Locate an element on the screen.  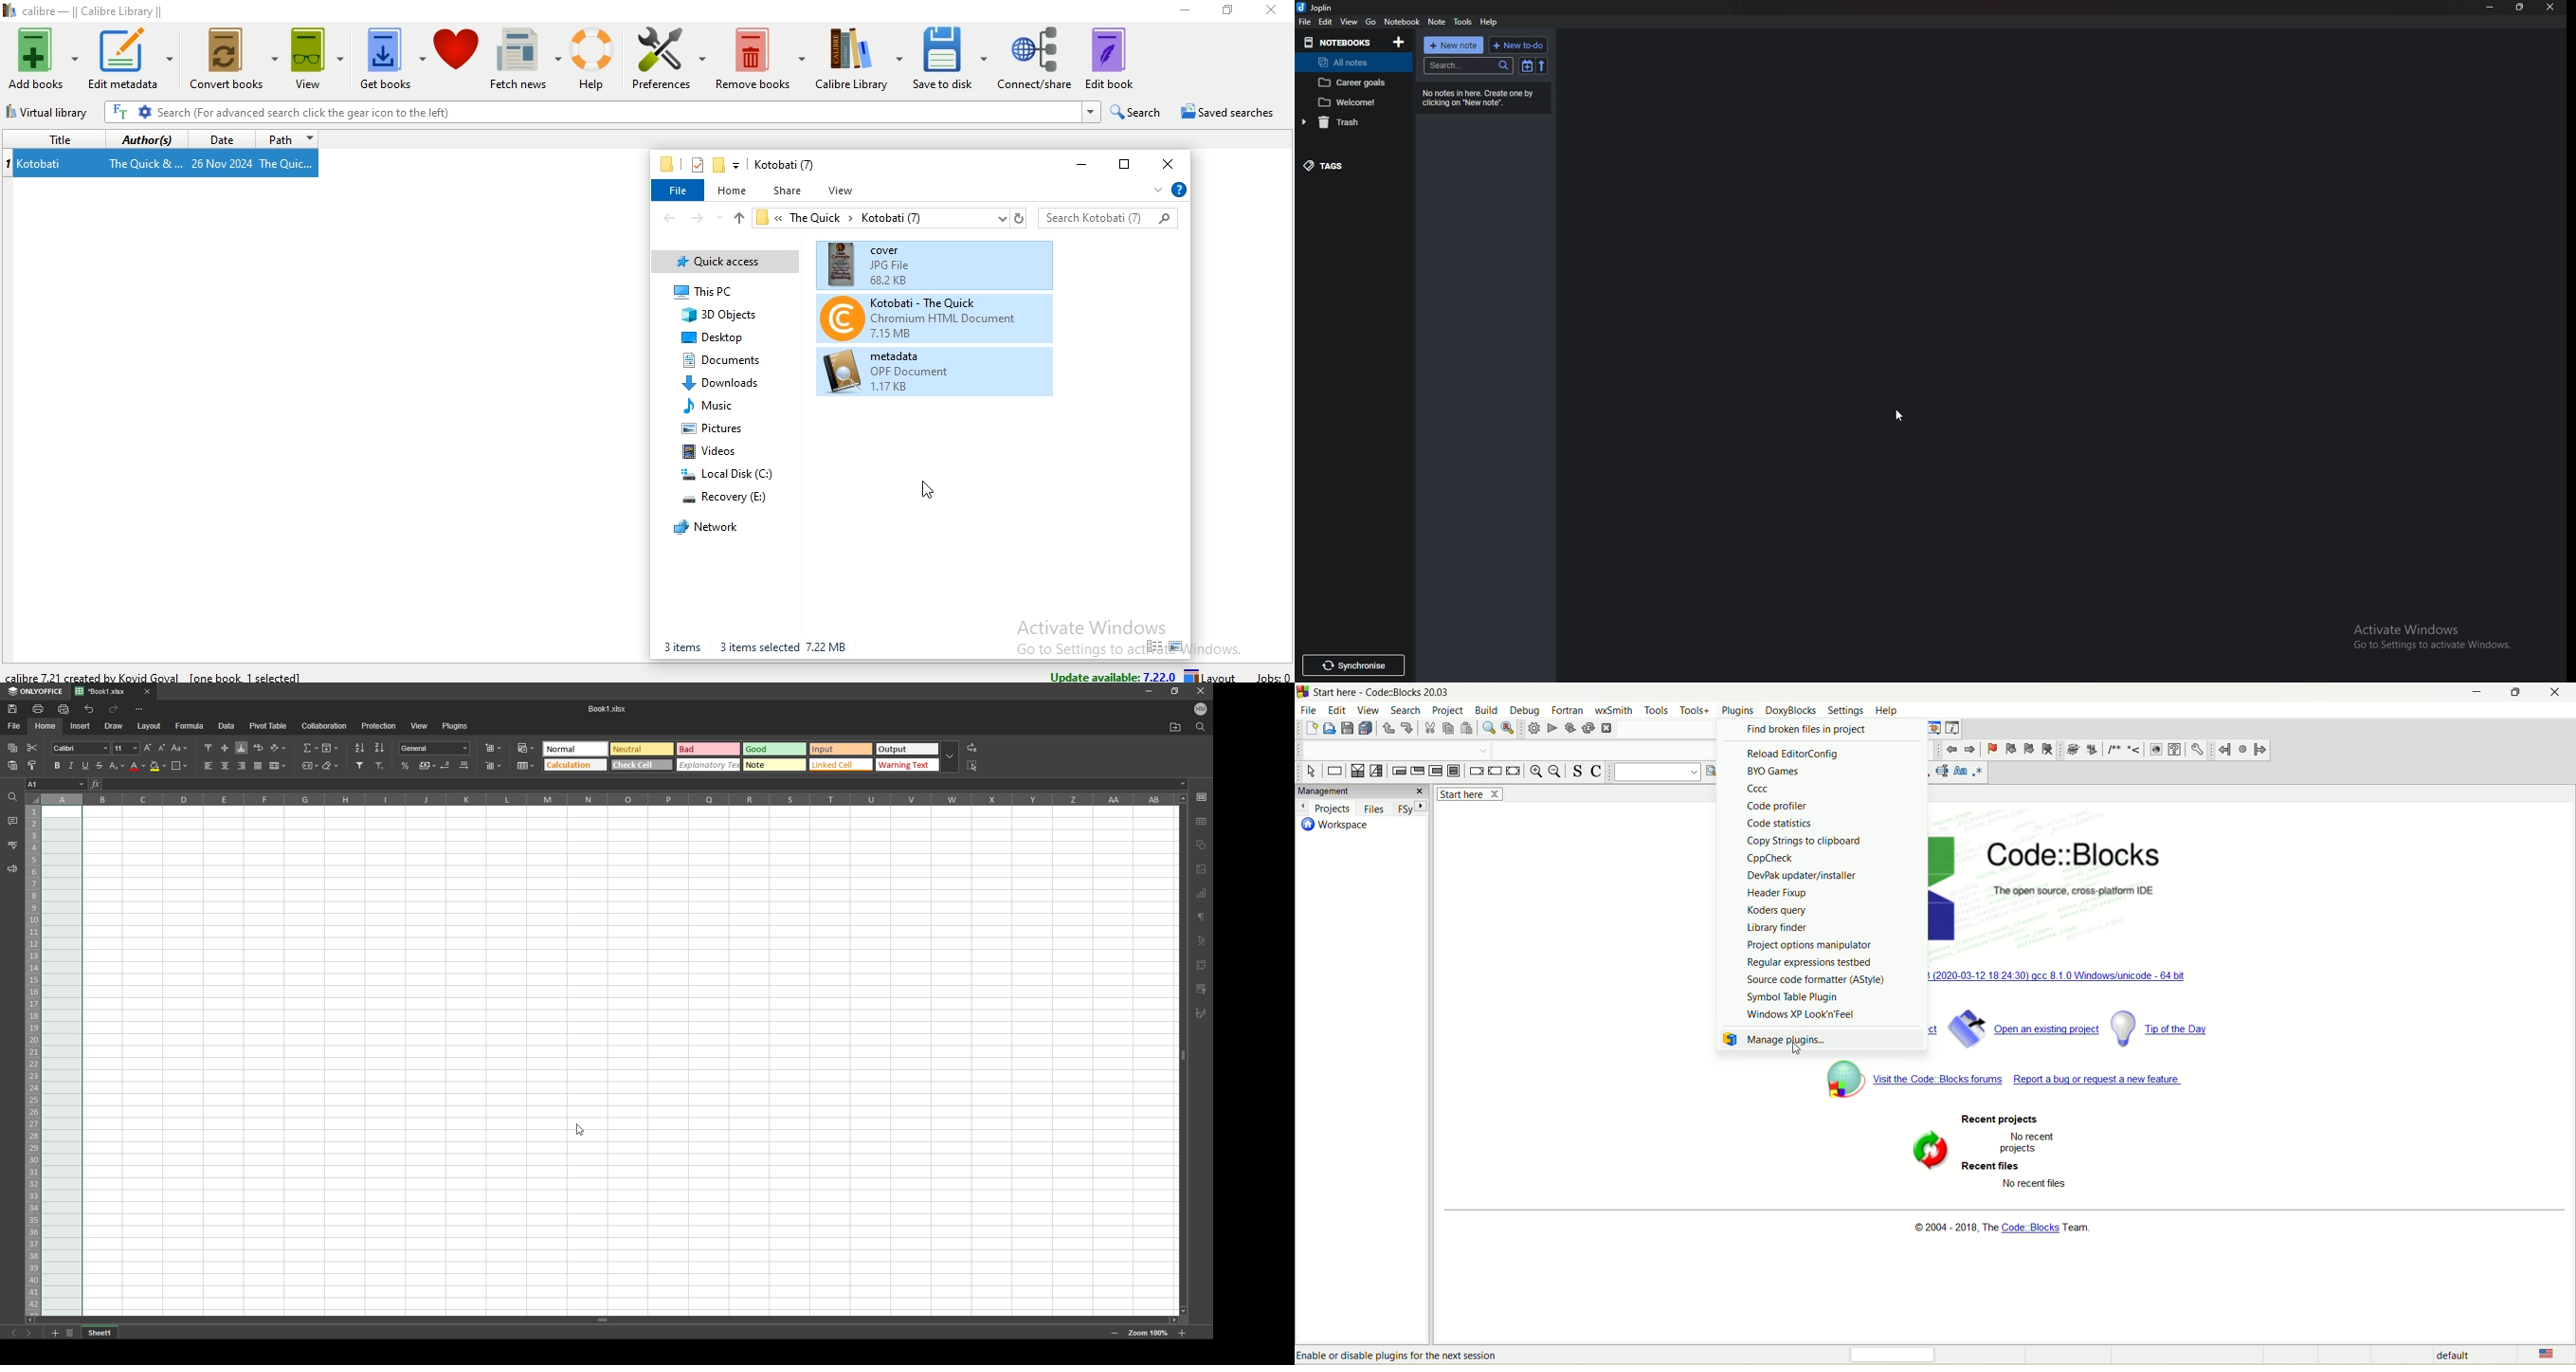
comment is located at coordinates (12, 820).